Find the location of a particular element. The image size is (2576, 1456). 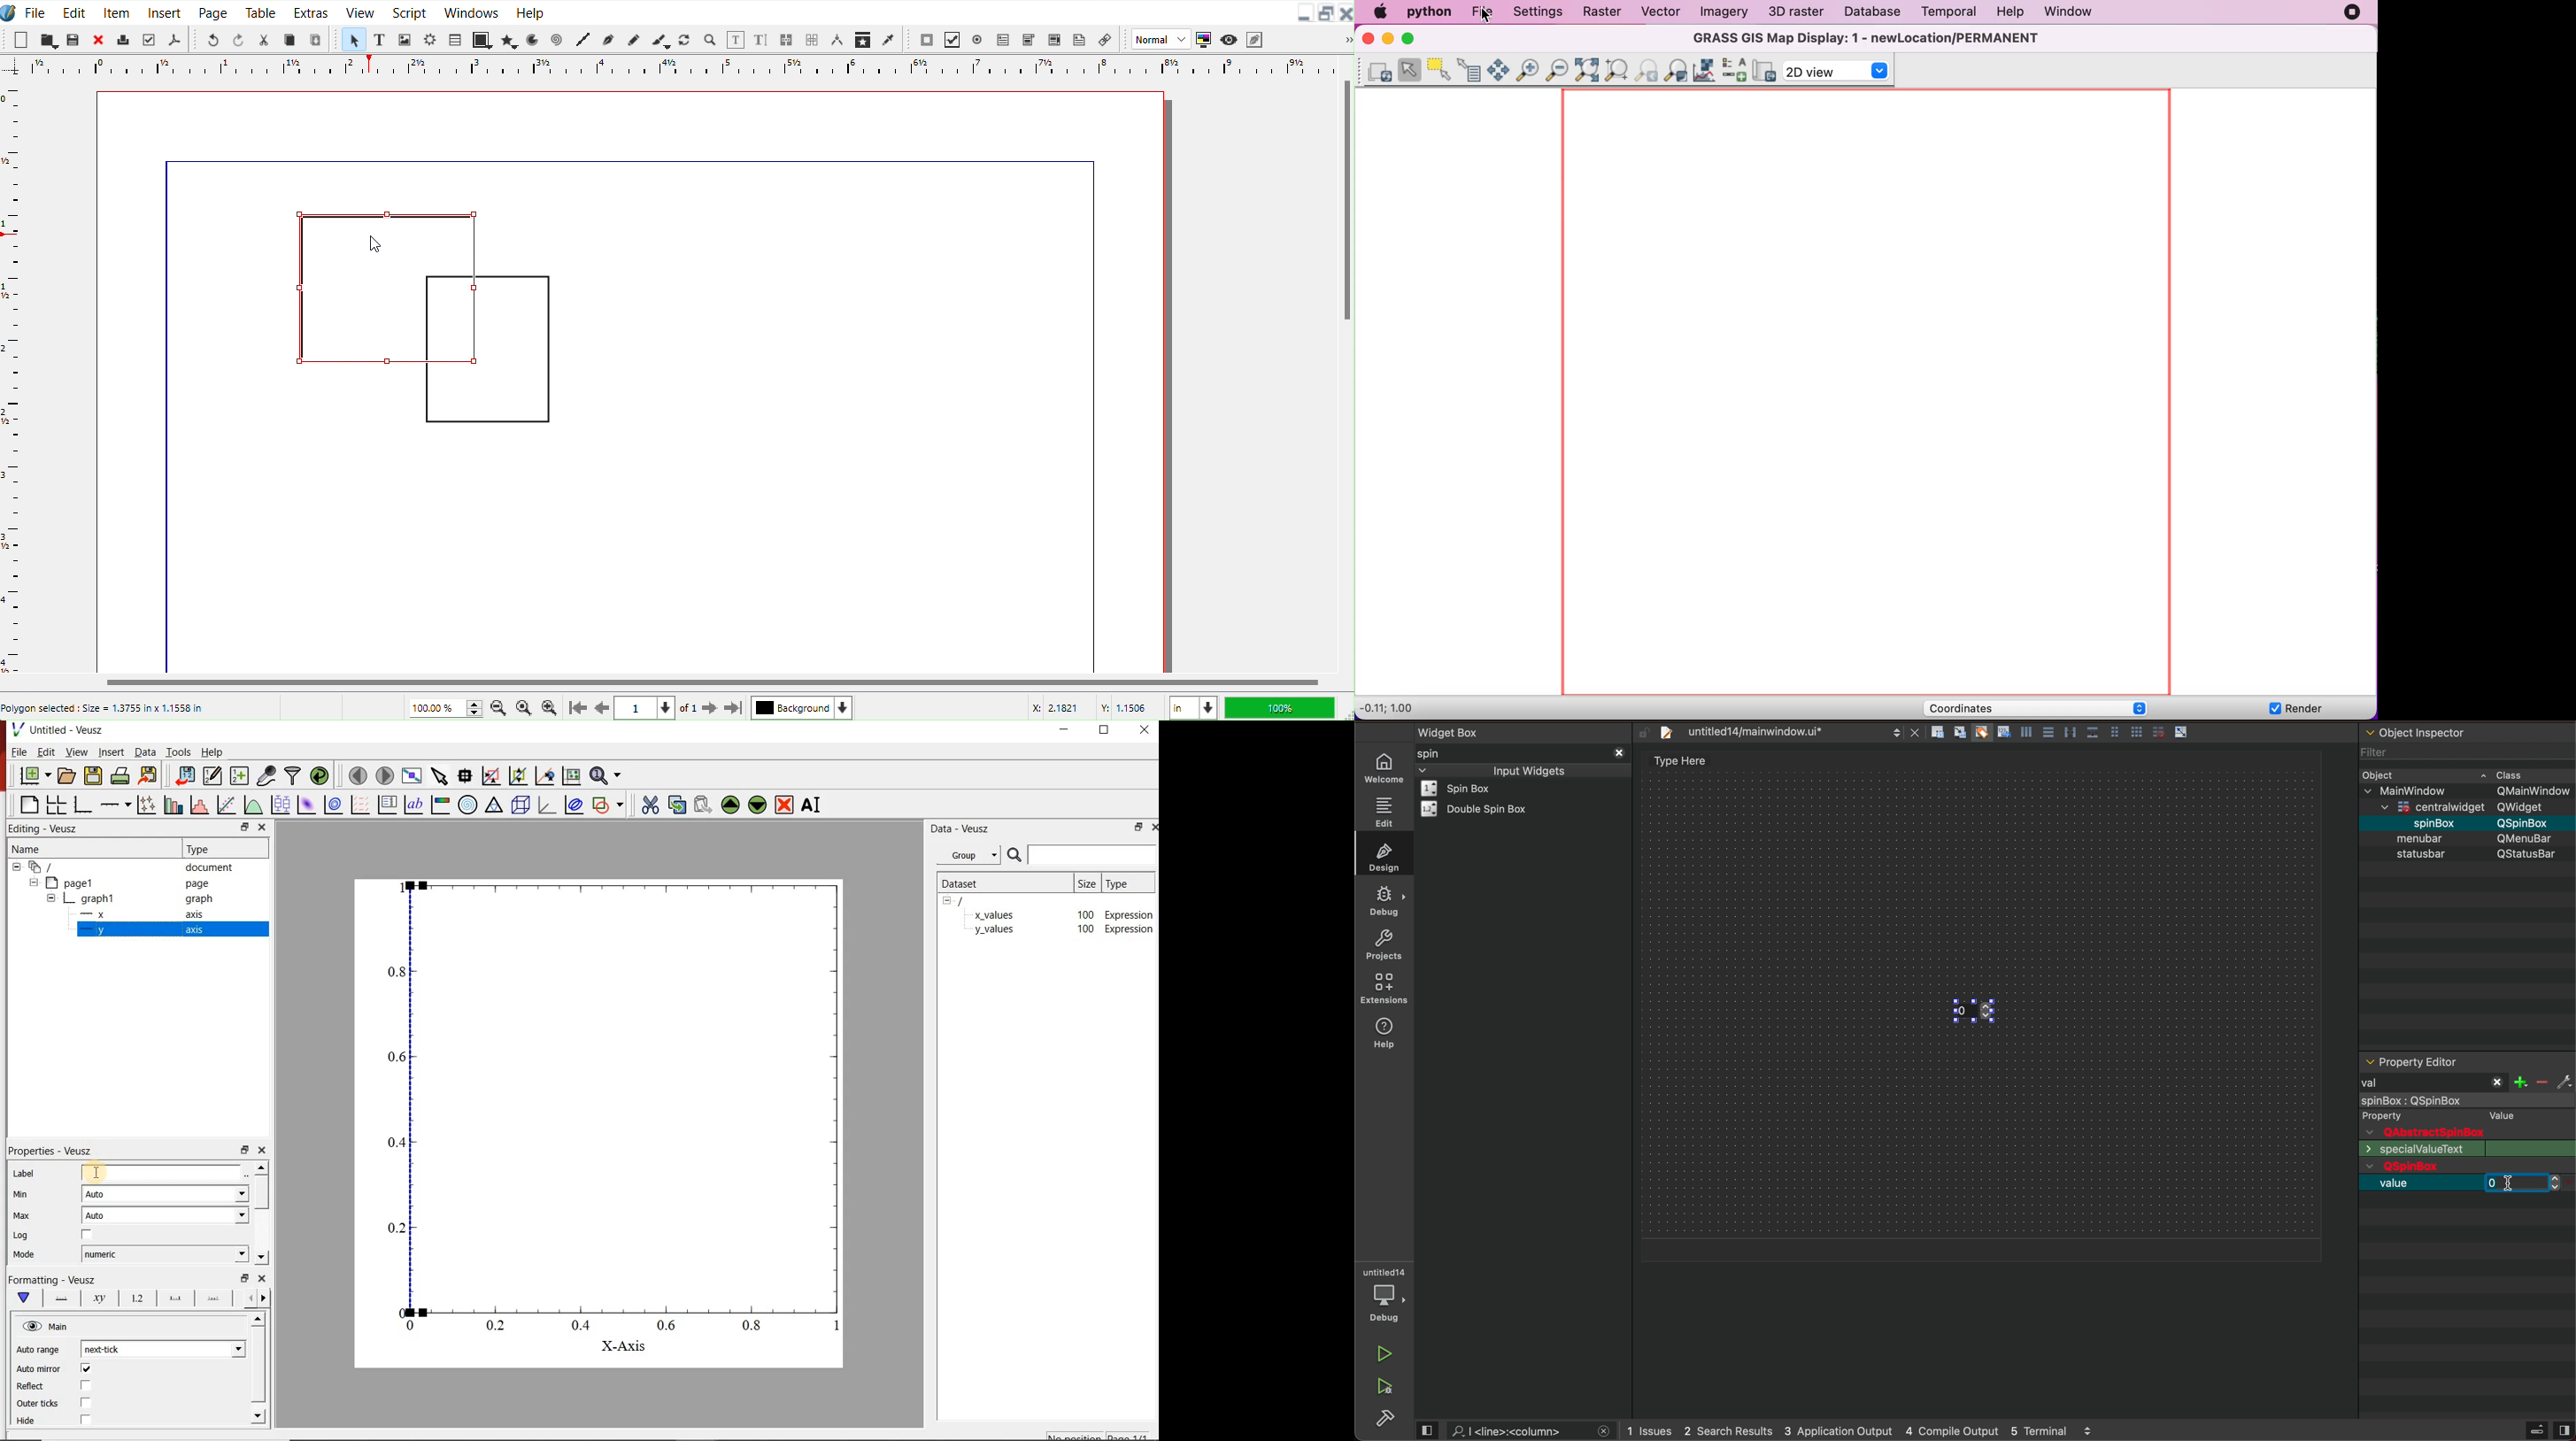

Rotate Item is located at coordinates (685, 40).